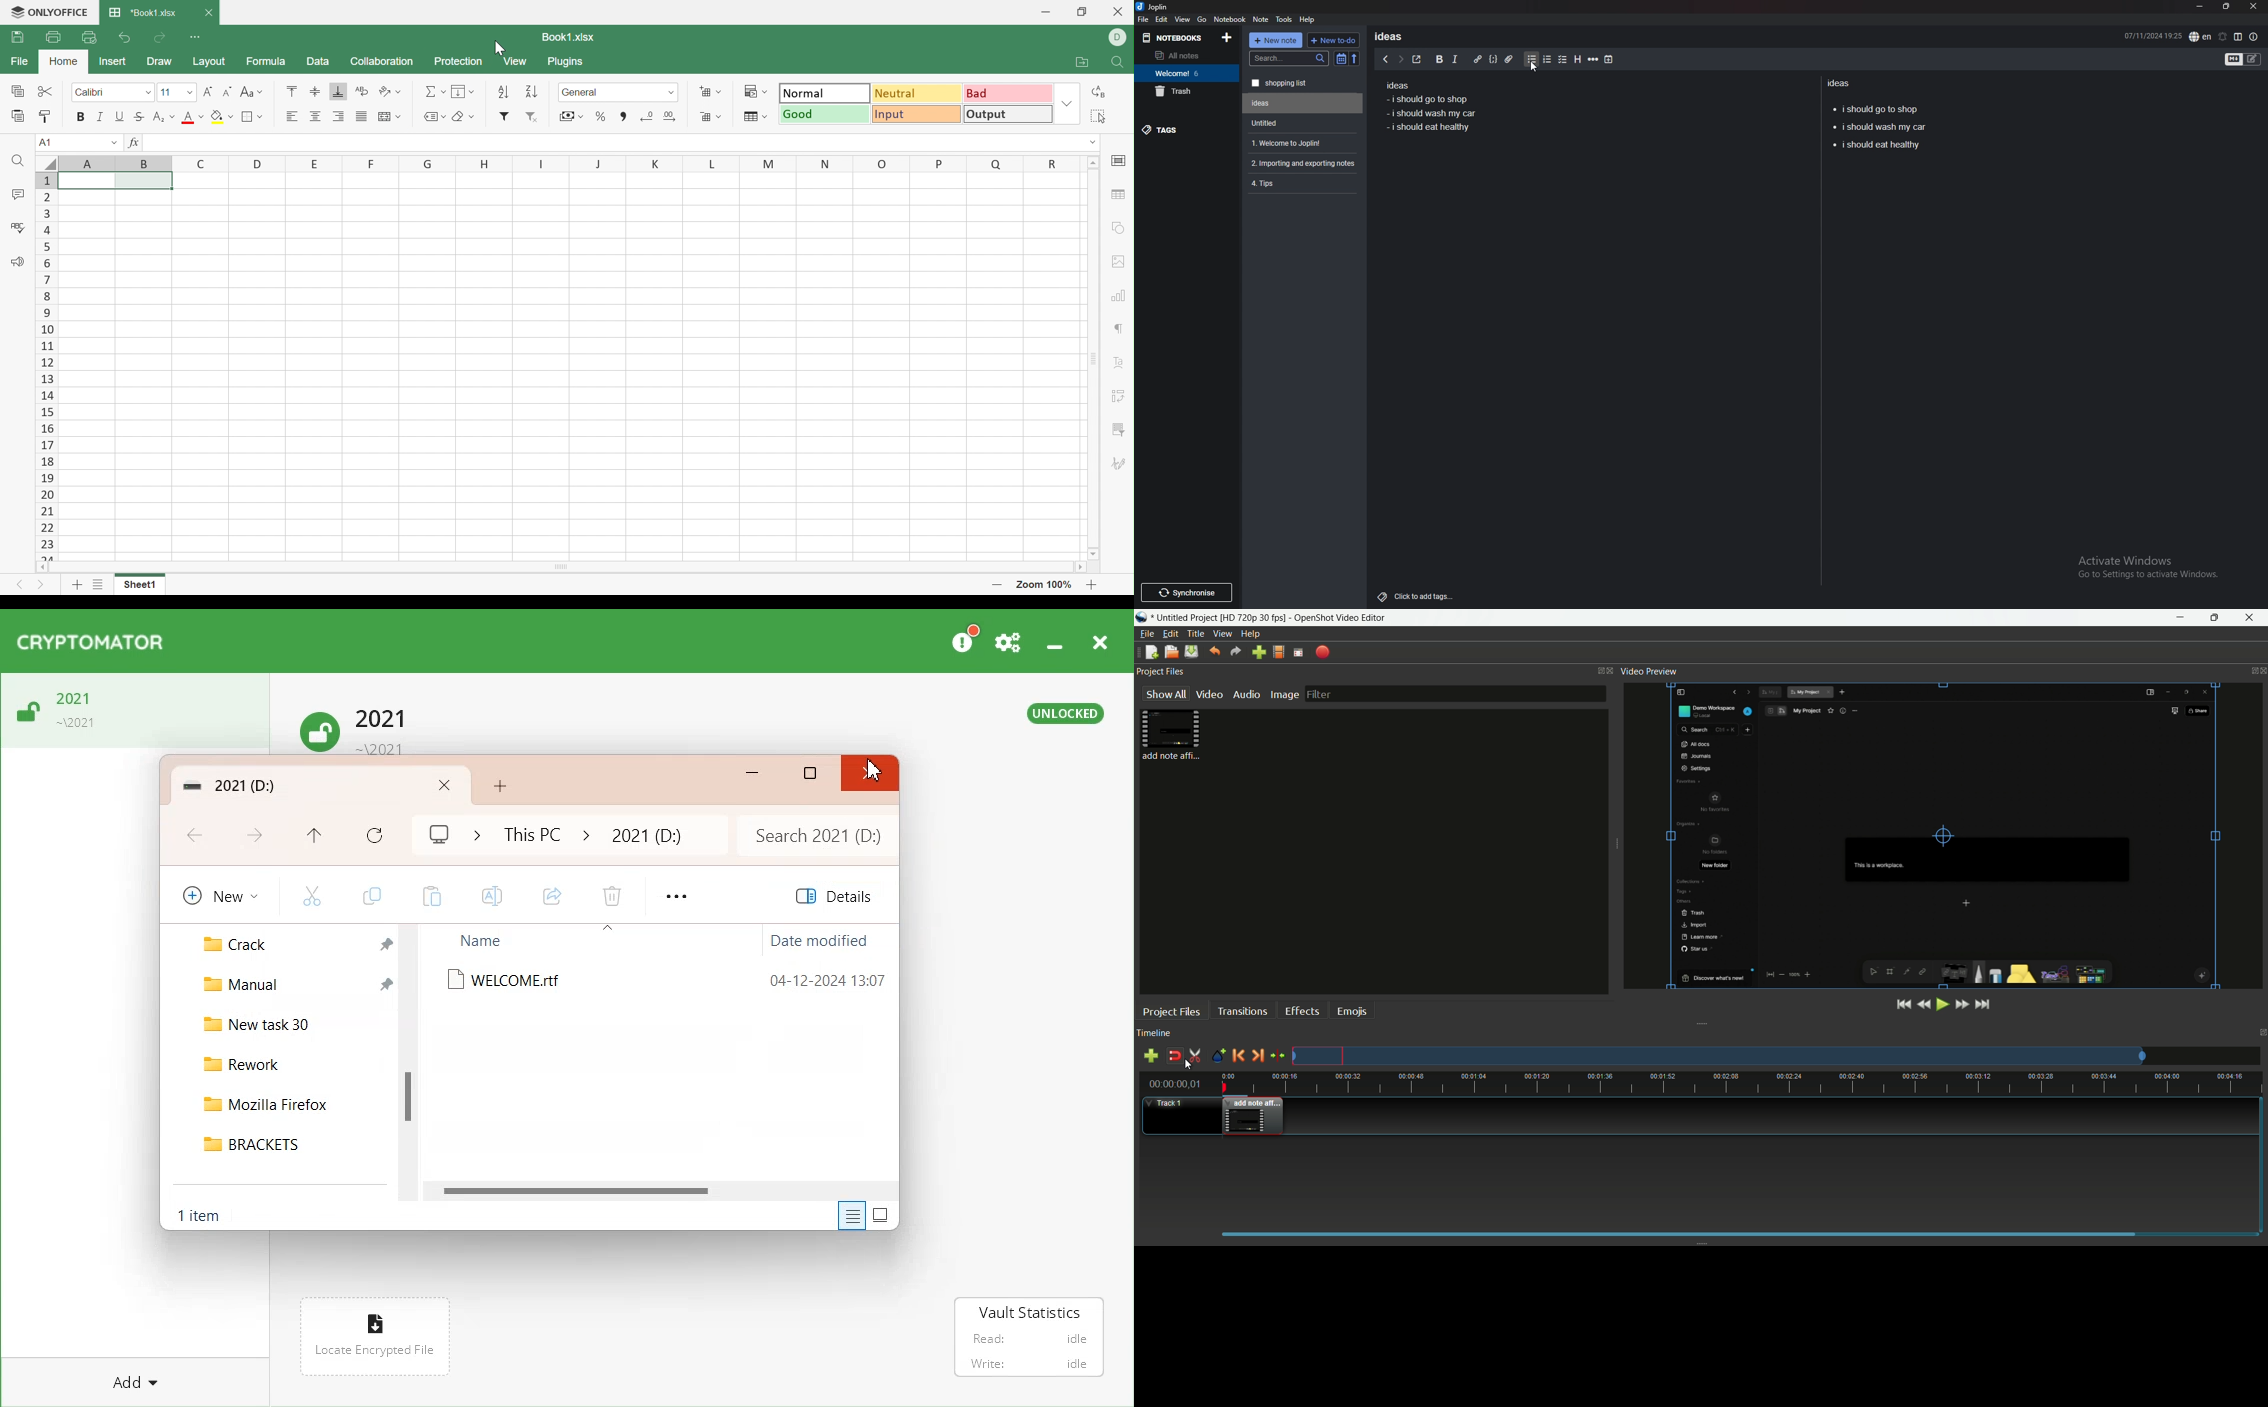  What do you see at coordinates (1008, 92) in the screenshot?
I see `Bad` at bounding box center [1008, 92].